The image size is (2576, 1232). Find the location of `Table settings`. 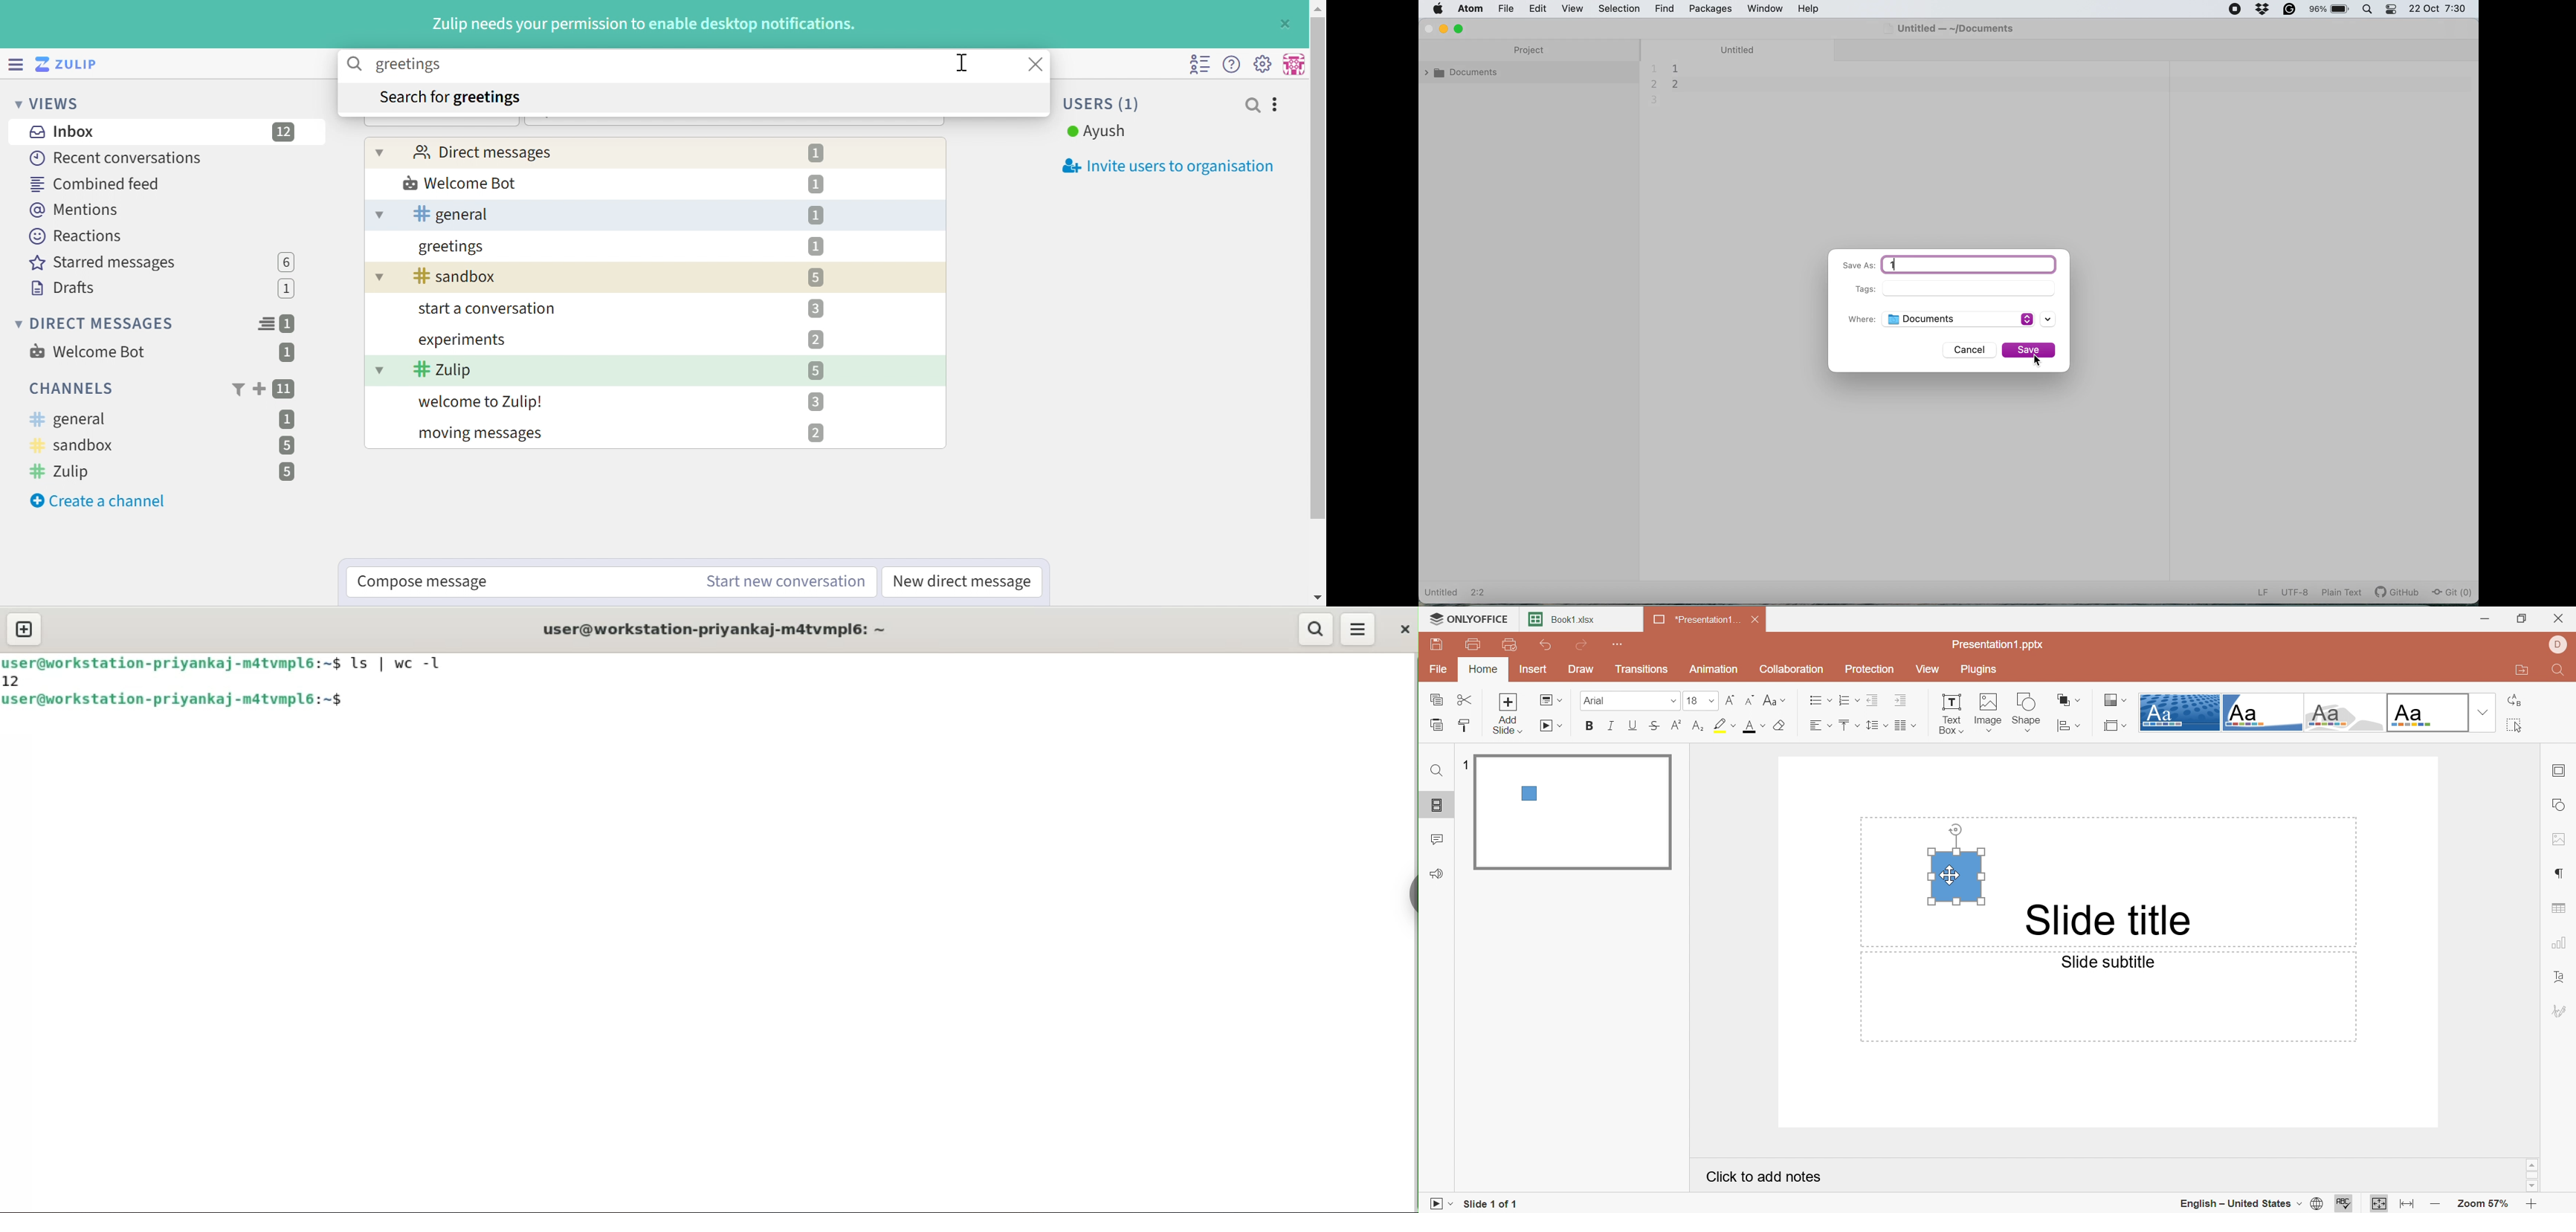

Table settings is located at coordinates (2561, 910).